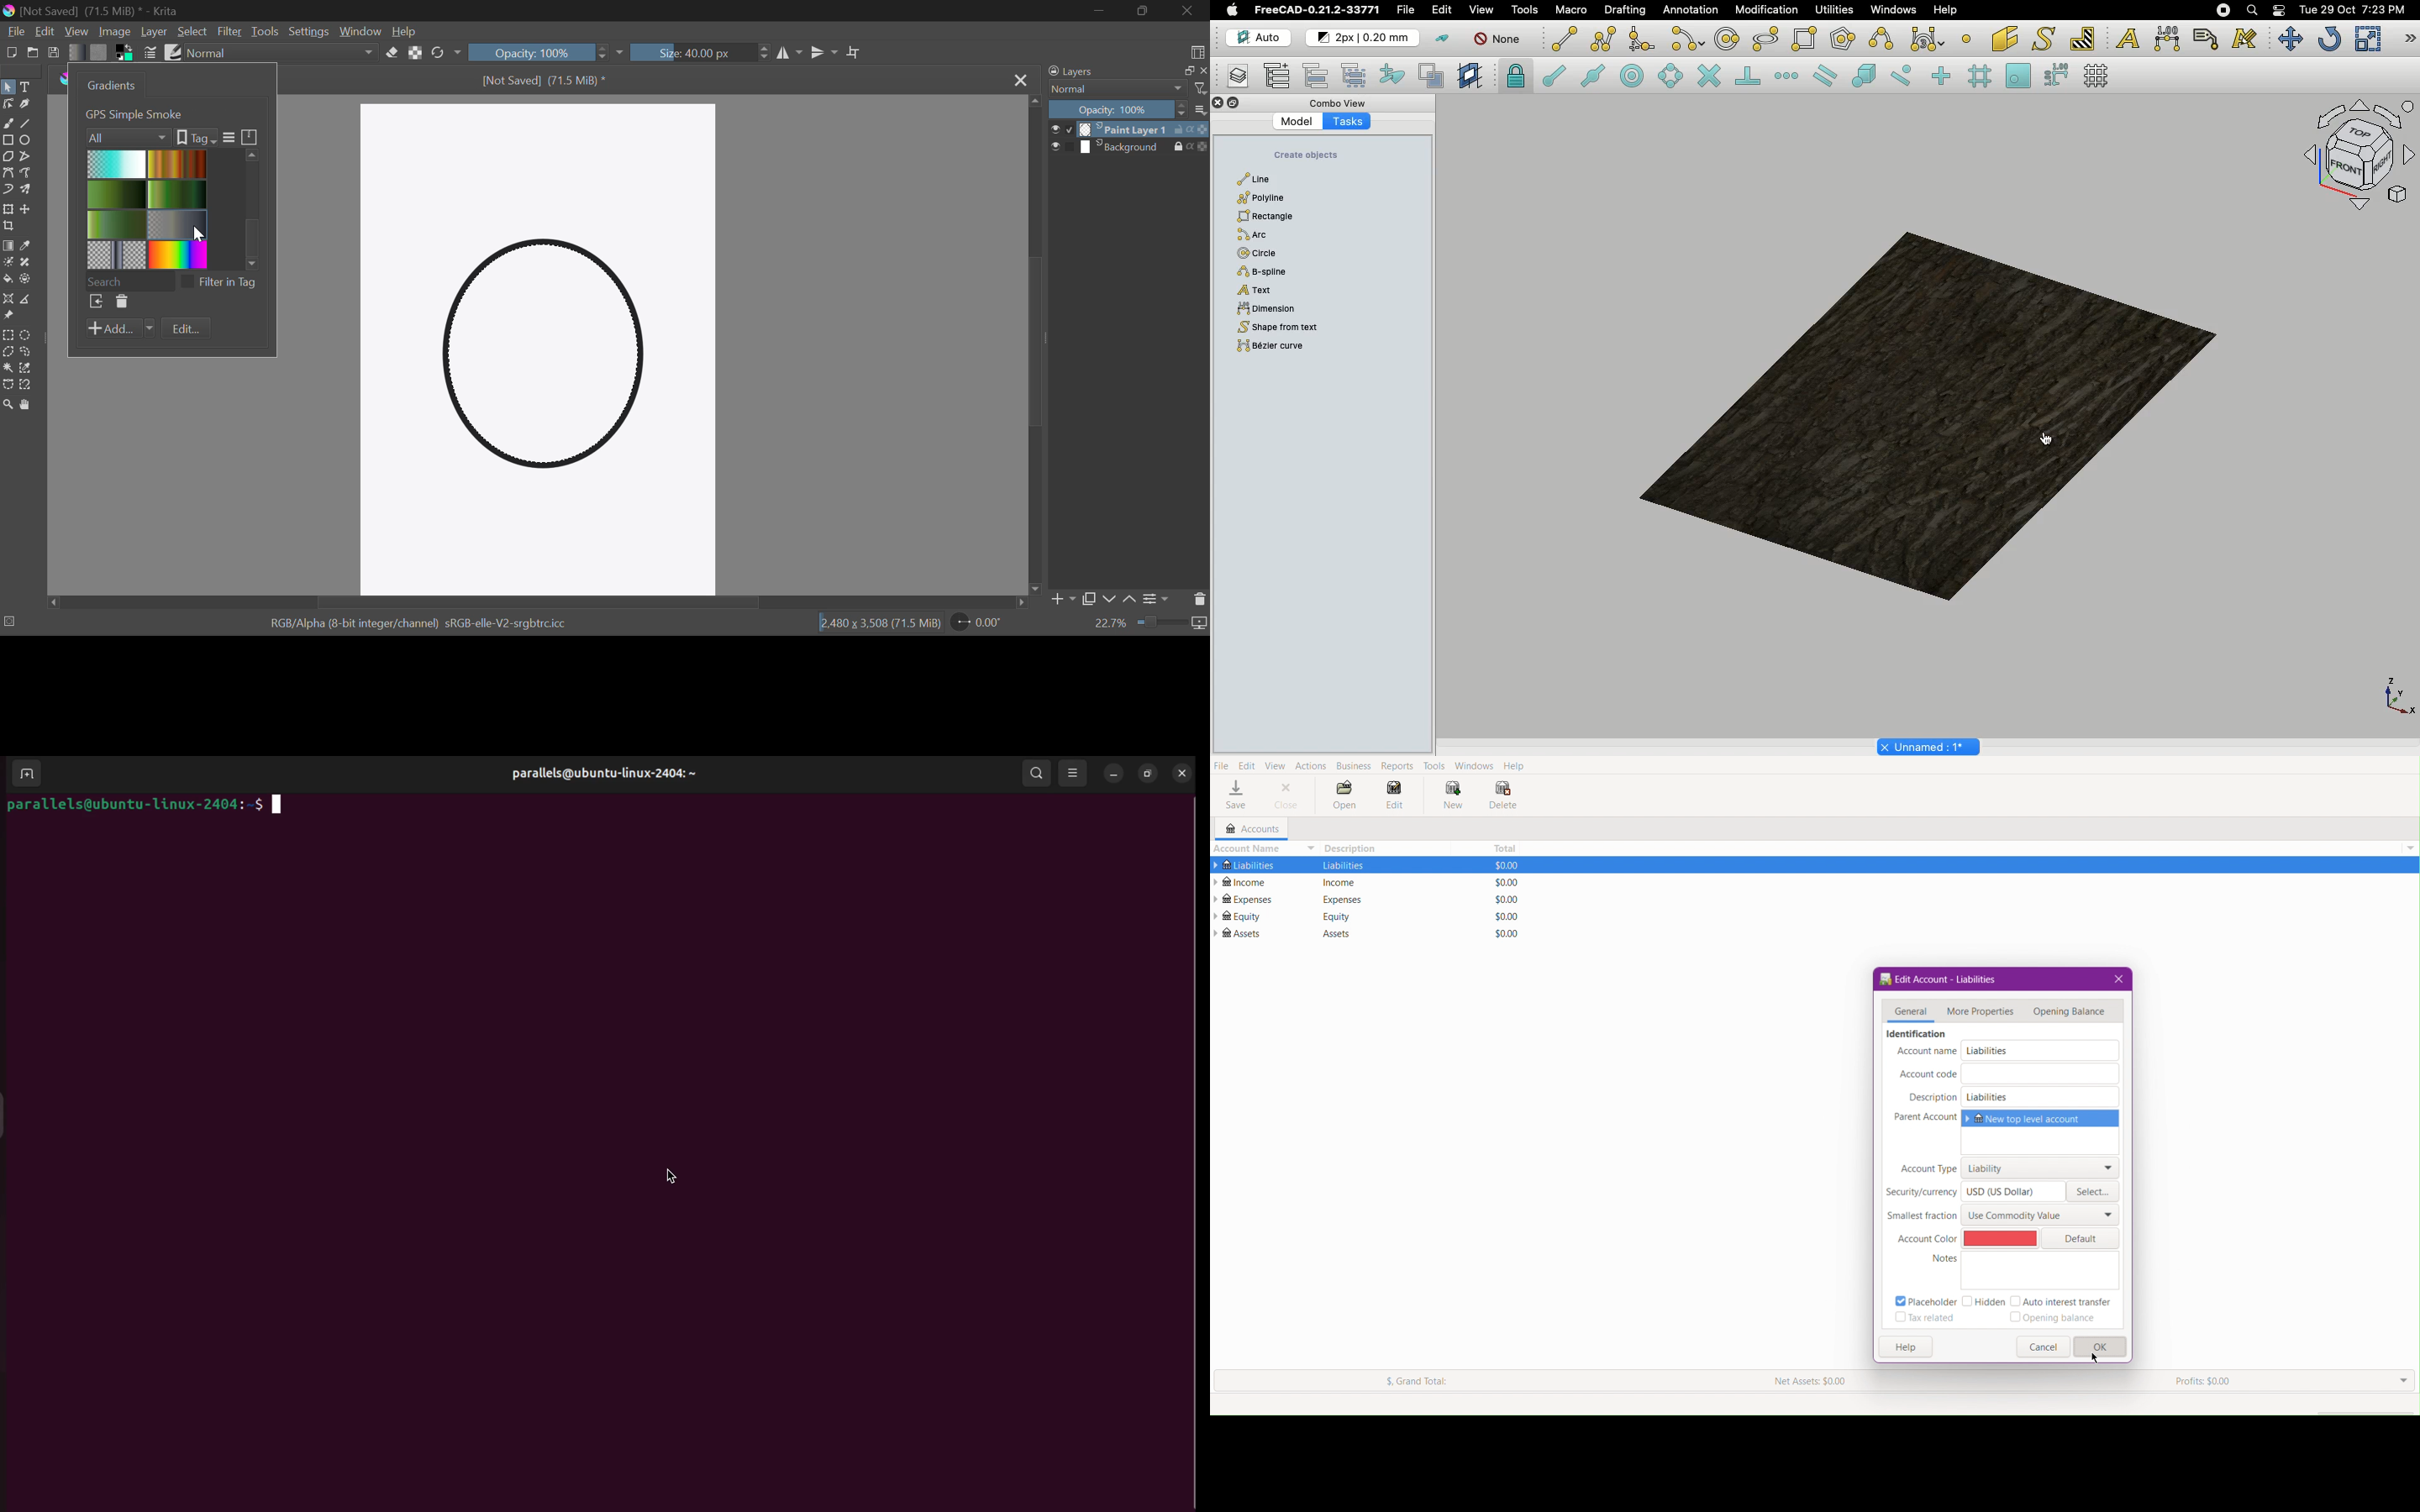 The image size is (2436, 1512). What do you see at coordinates (2004, 38) in the screenshot?
I see `Facebinder` at bounding box center [2004, 38].